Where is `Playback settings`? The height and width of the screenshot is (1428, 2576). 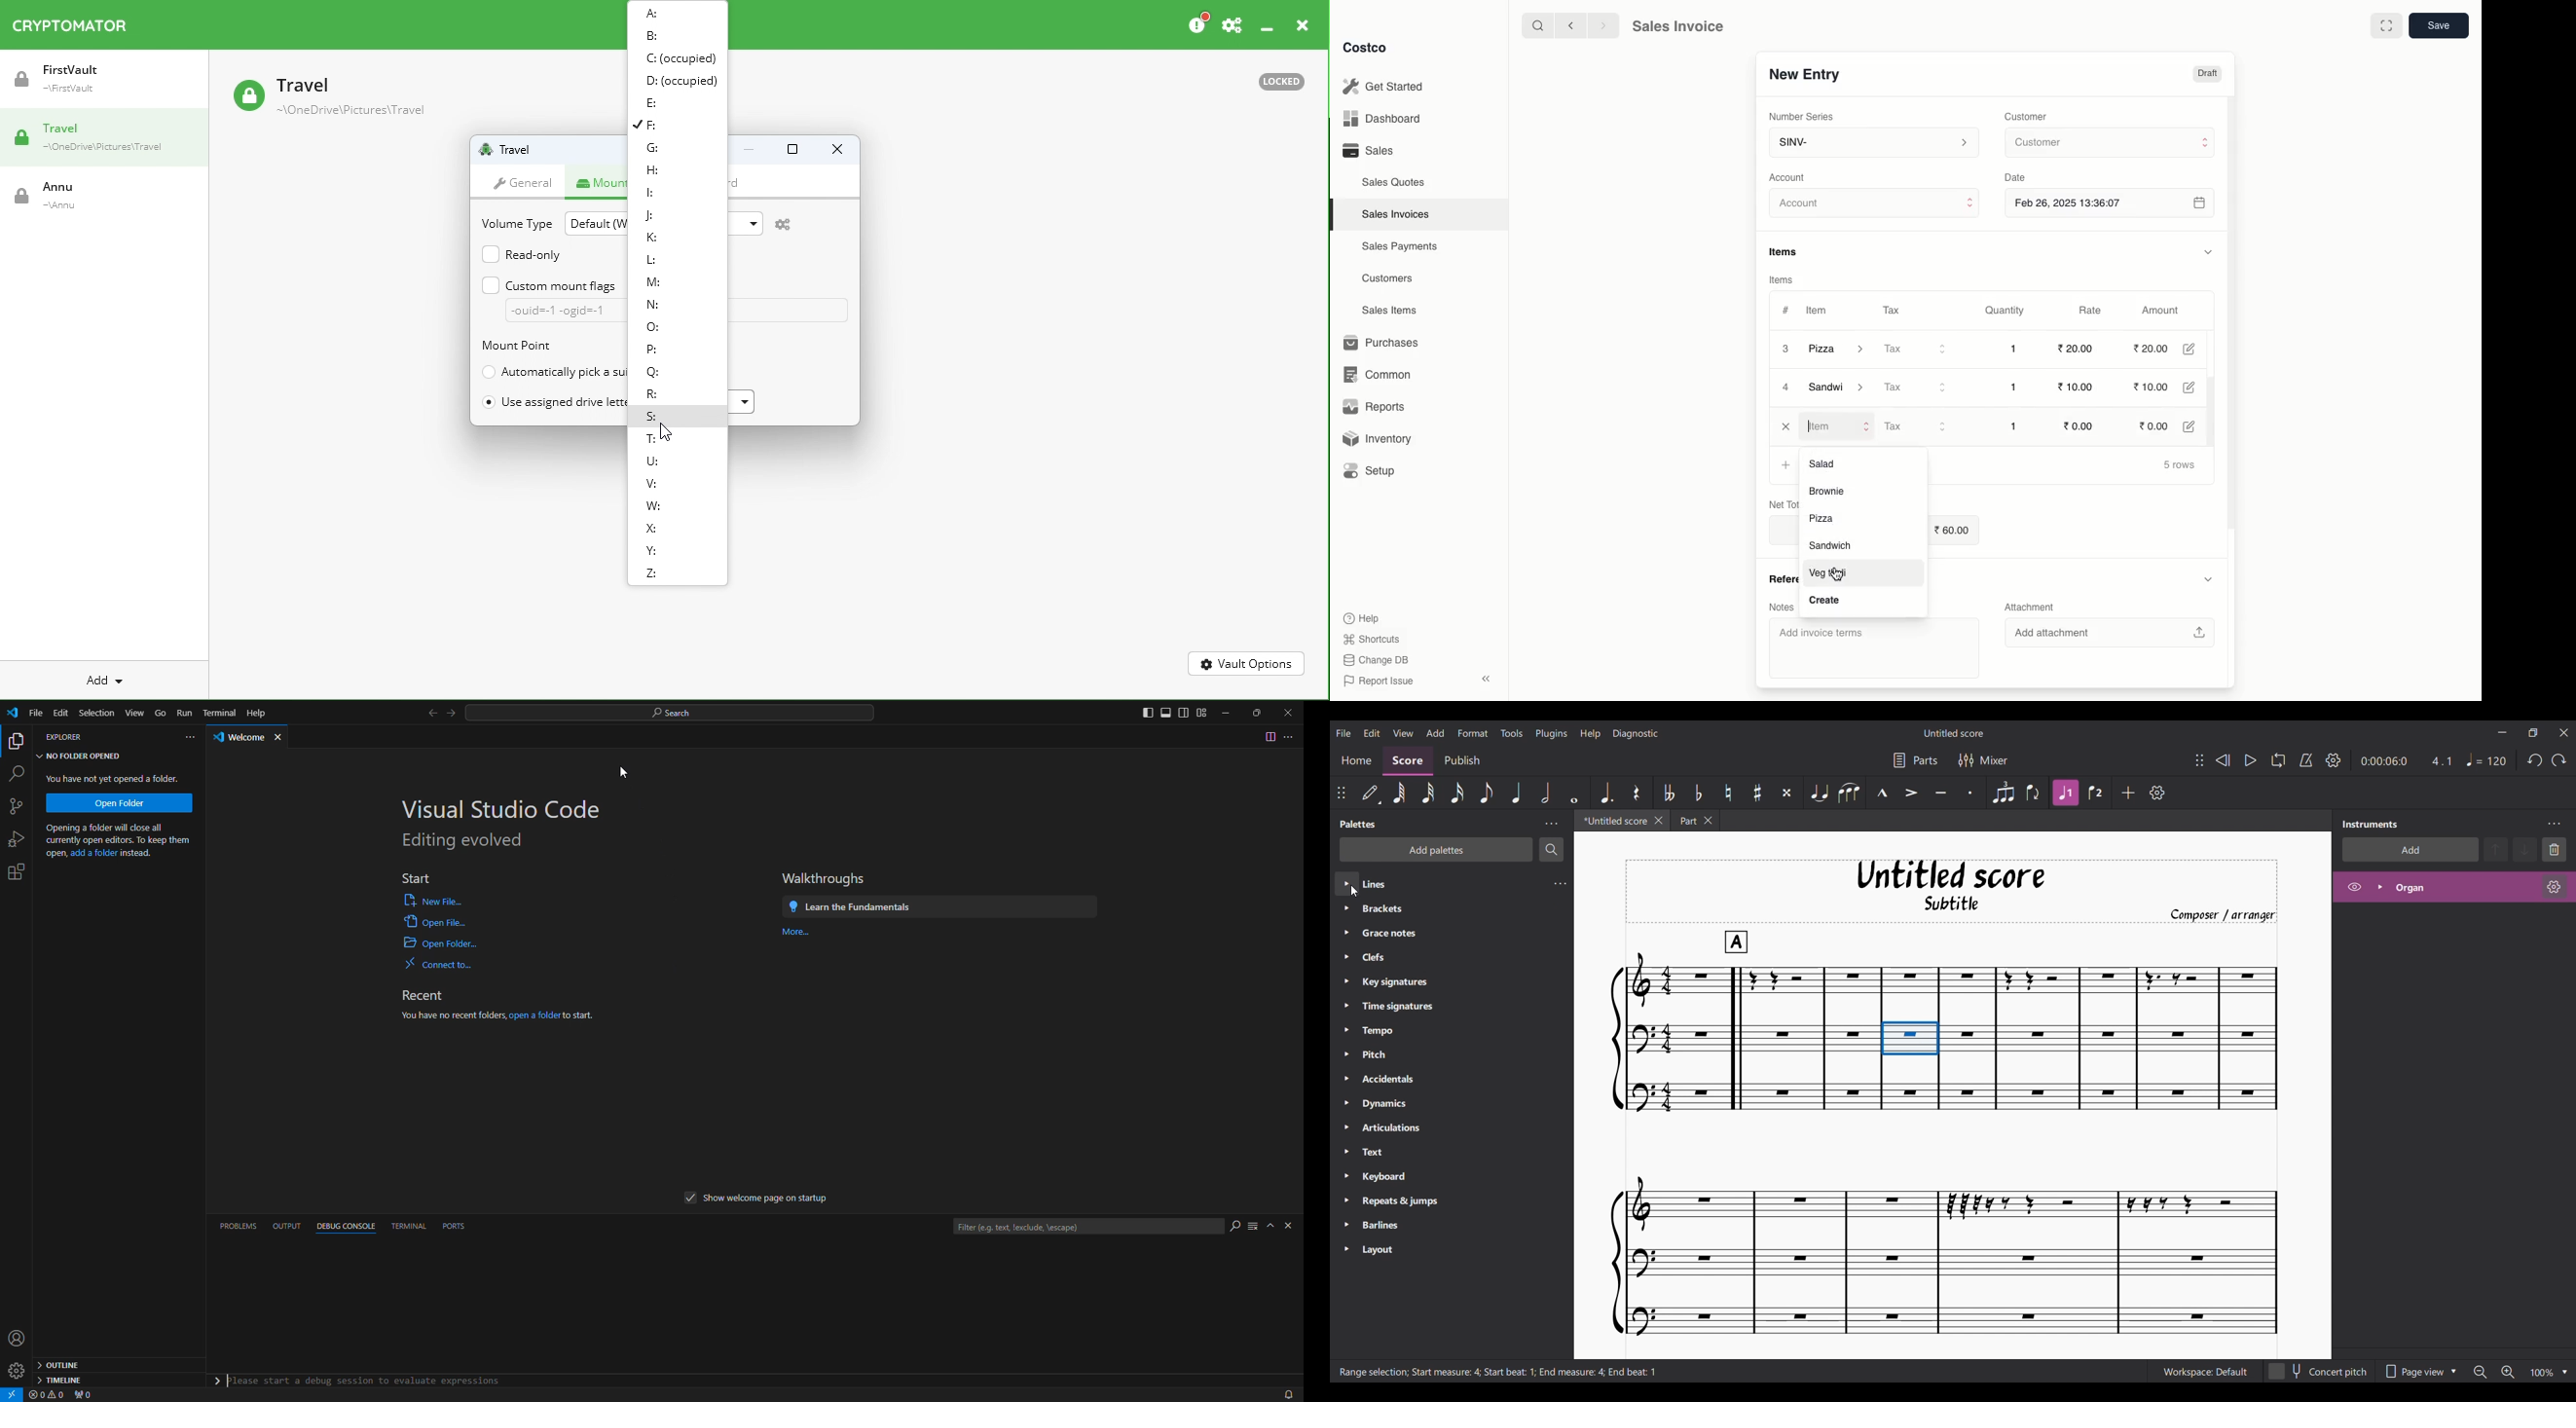
Playback settings is located at coordinates (2334, 760).